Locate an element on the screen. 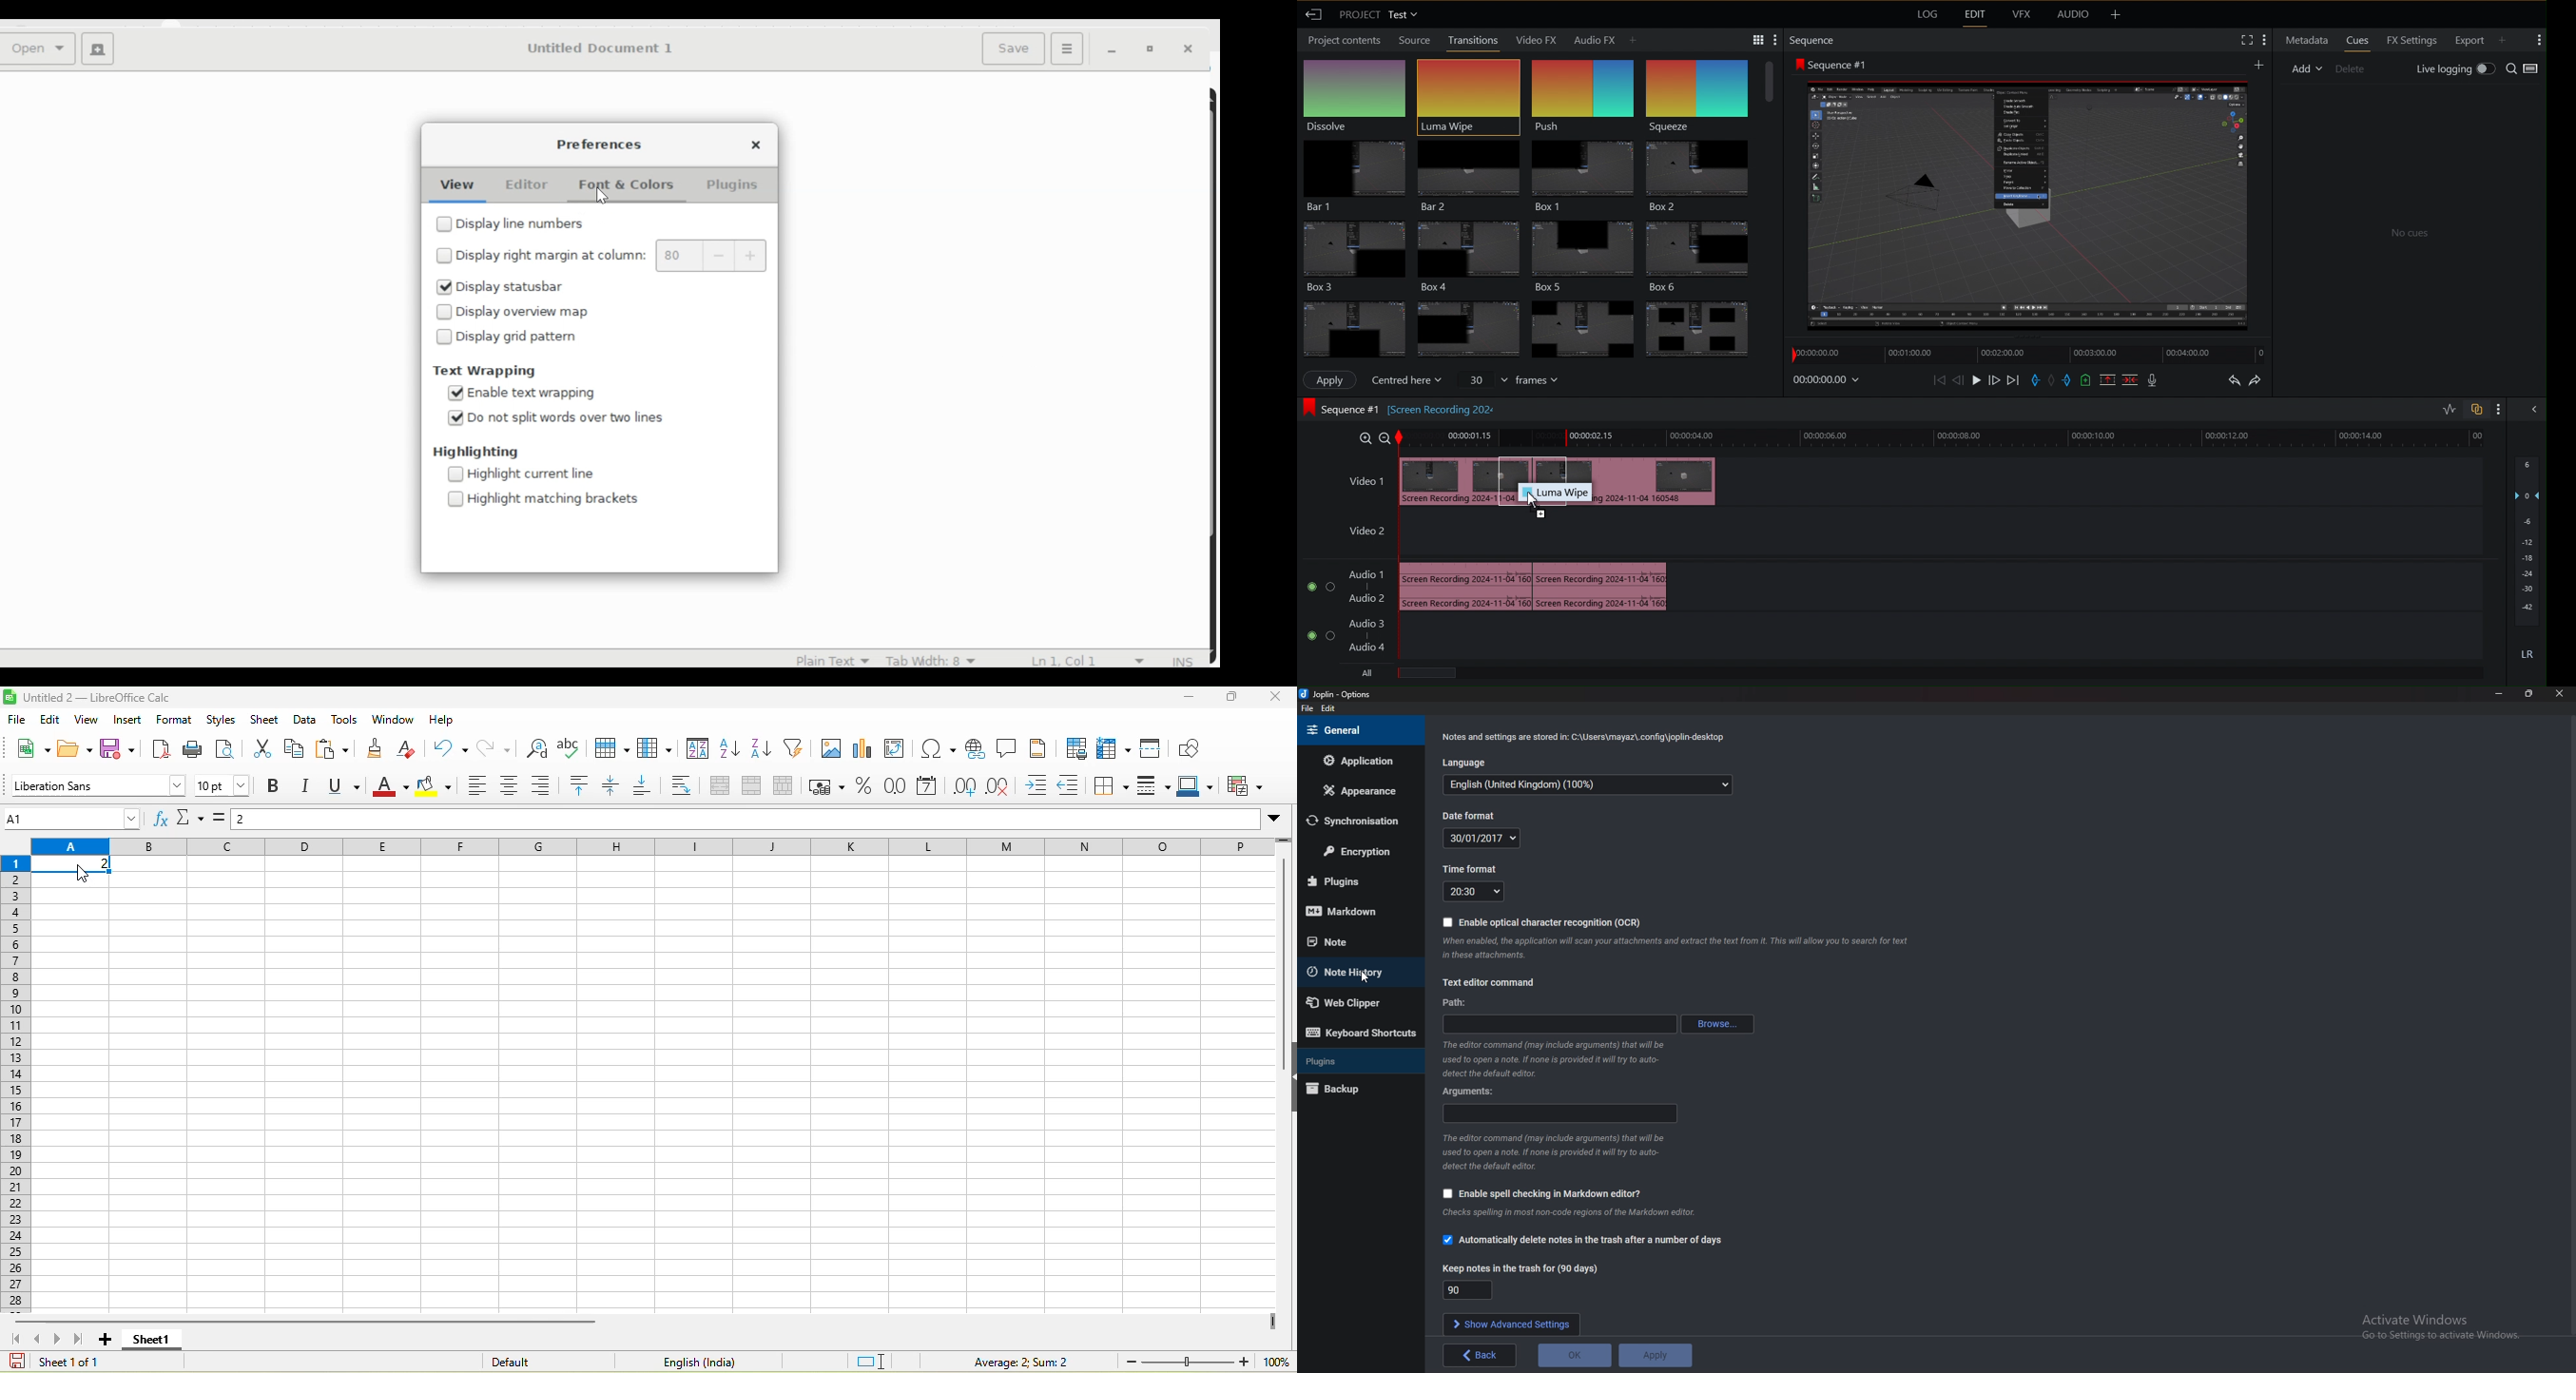 The image size is (2576, 1400). The editor command (may include arguments) that will be
used to open a note. If none is provided it will ry to auto-
detect the default editor. is located at coordinates (1556, 1059).